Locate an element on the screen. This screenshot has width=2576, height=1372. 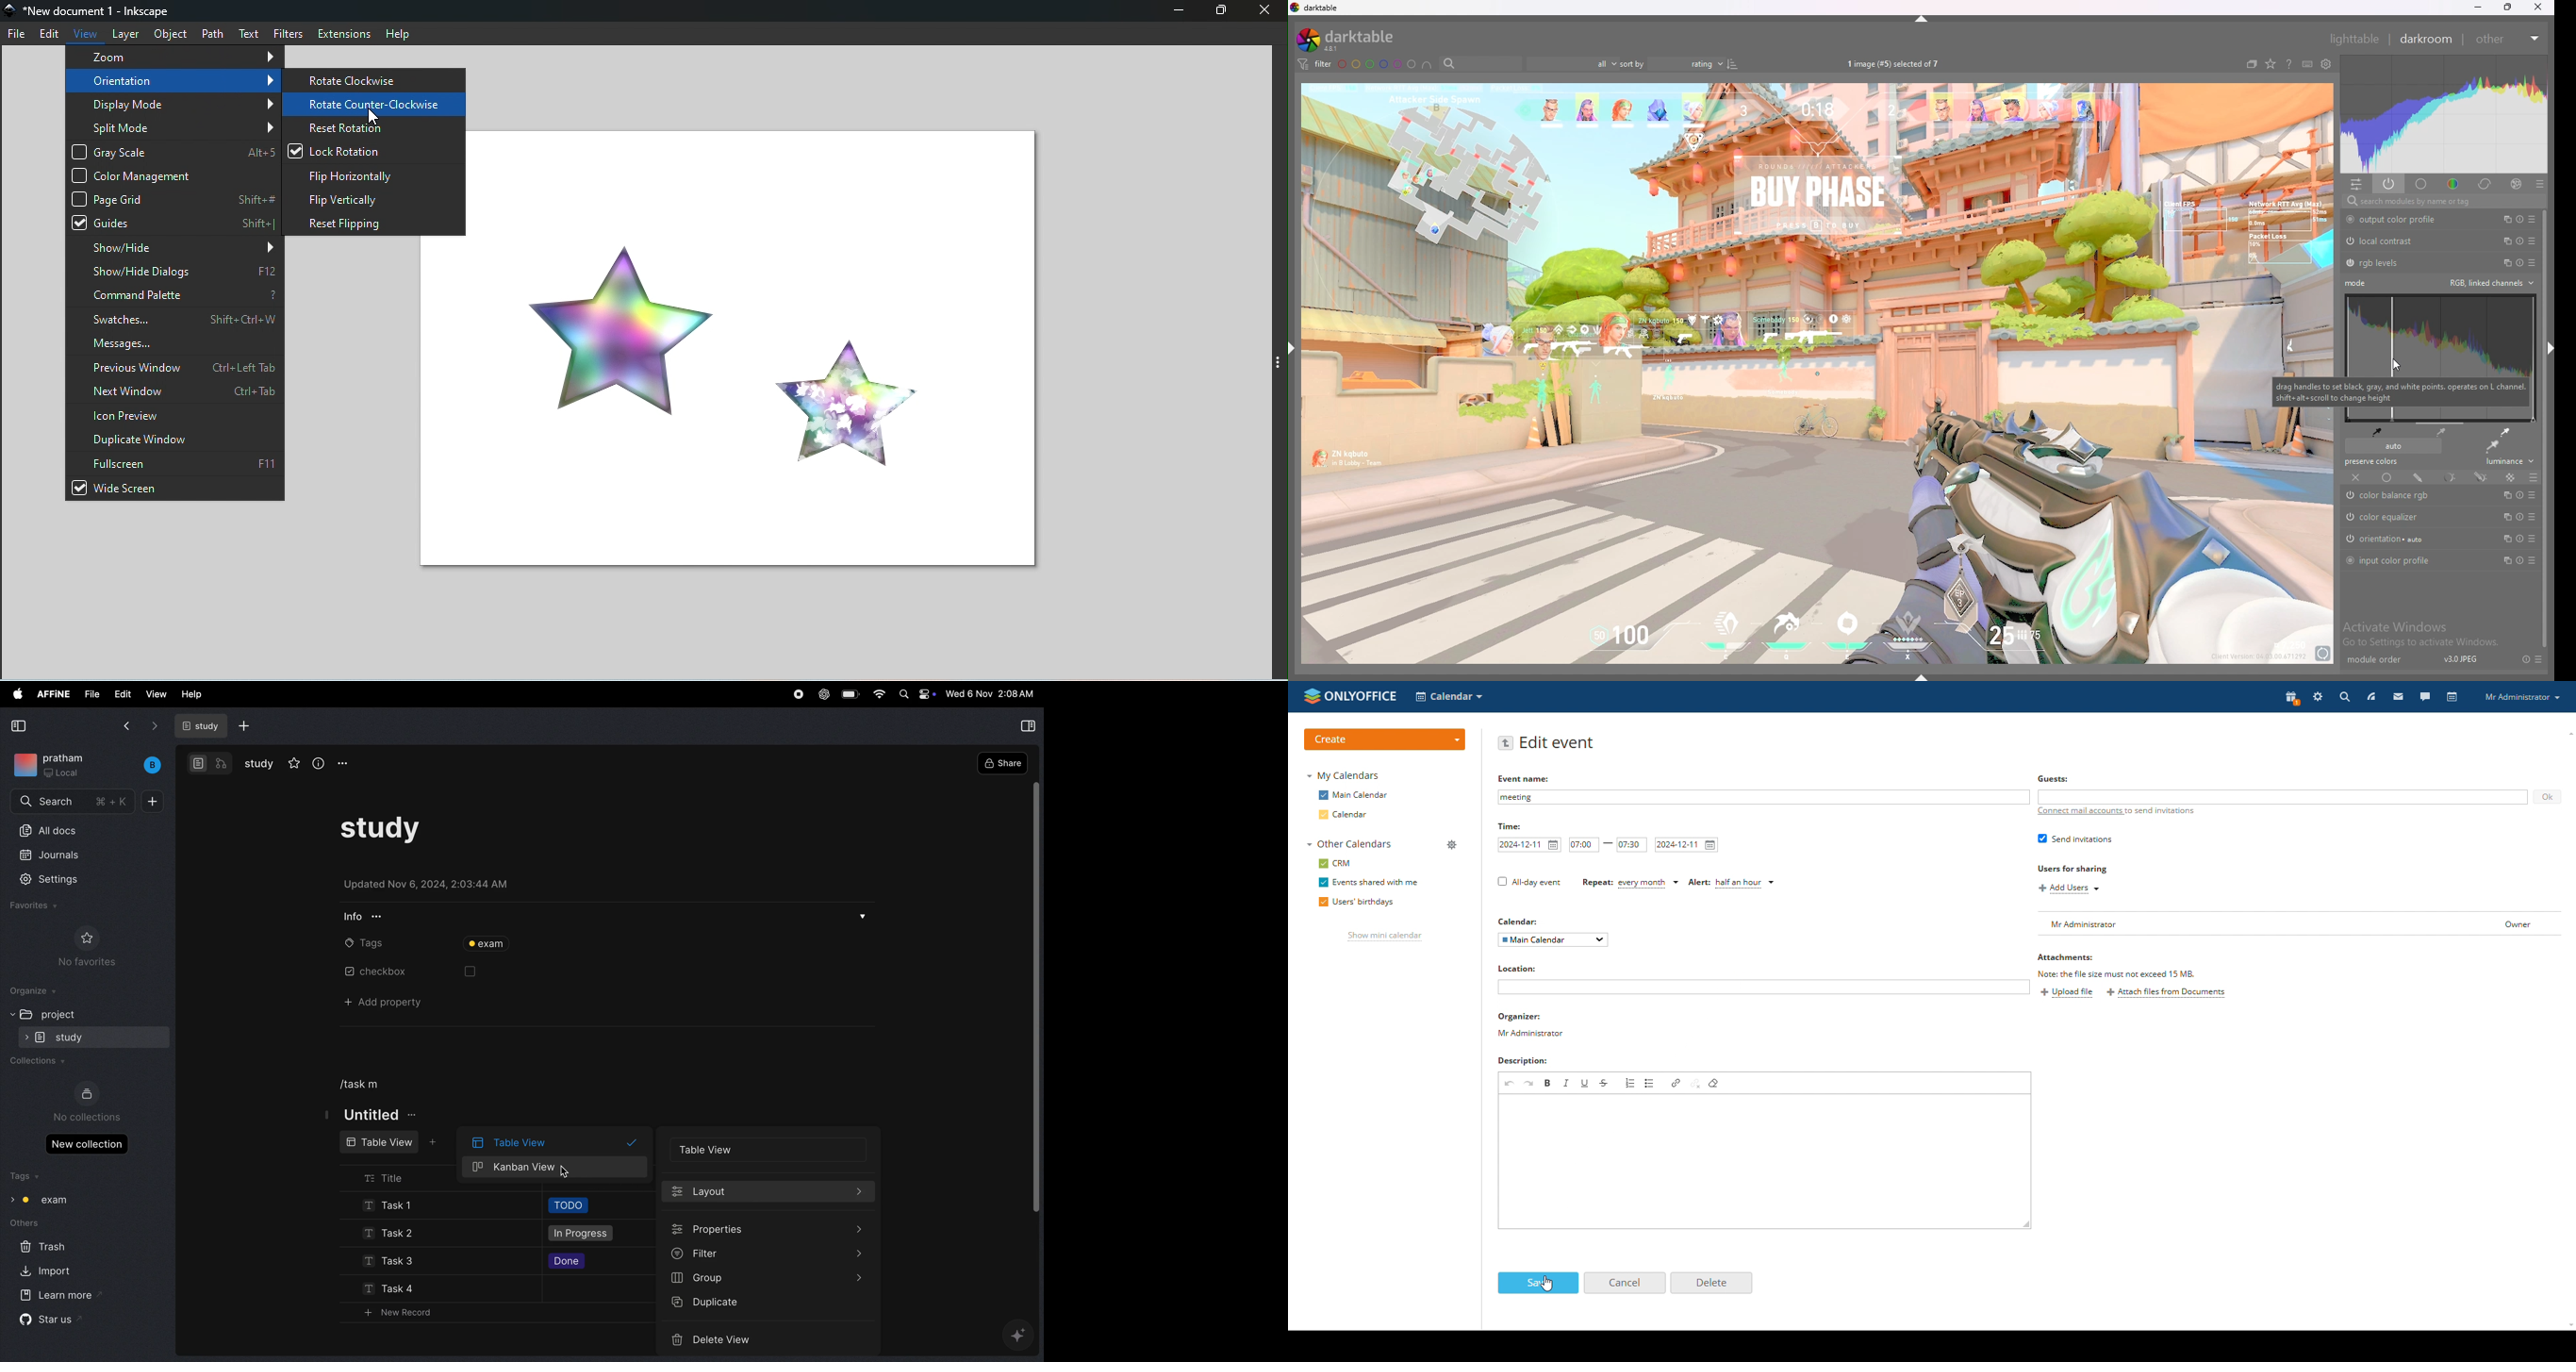
properties is located at coordinates (766, 1229).